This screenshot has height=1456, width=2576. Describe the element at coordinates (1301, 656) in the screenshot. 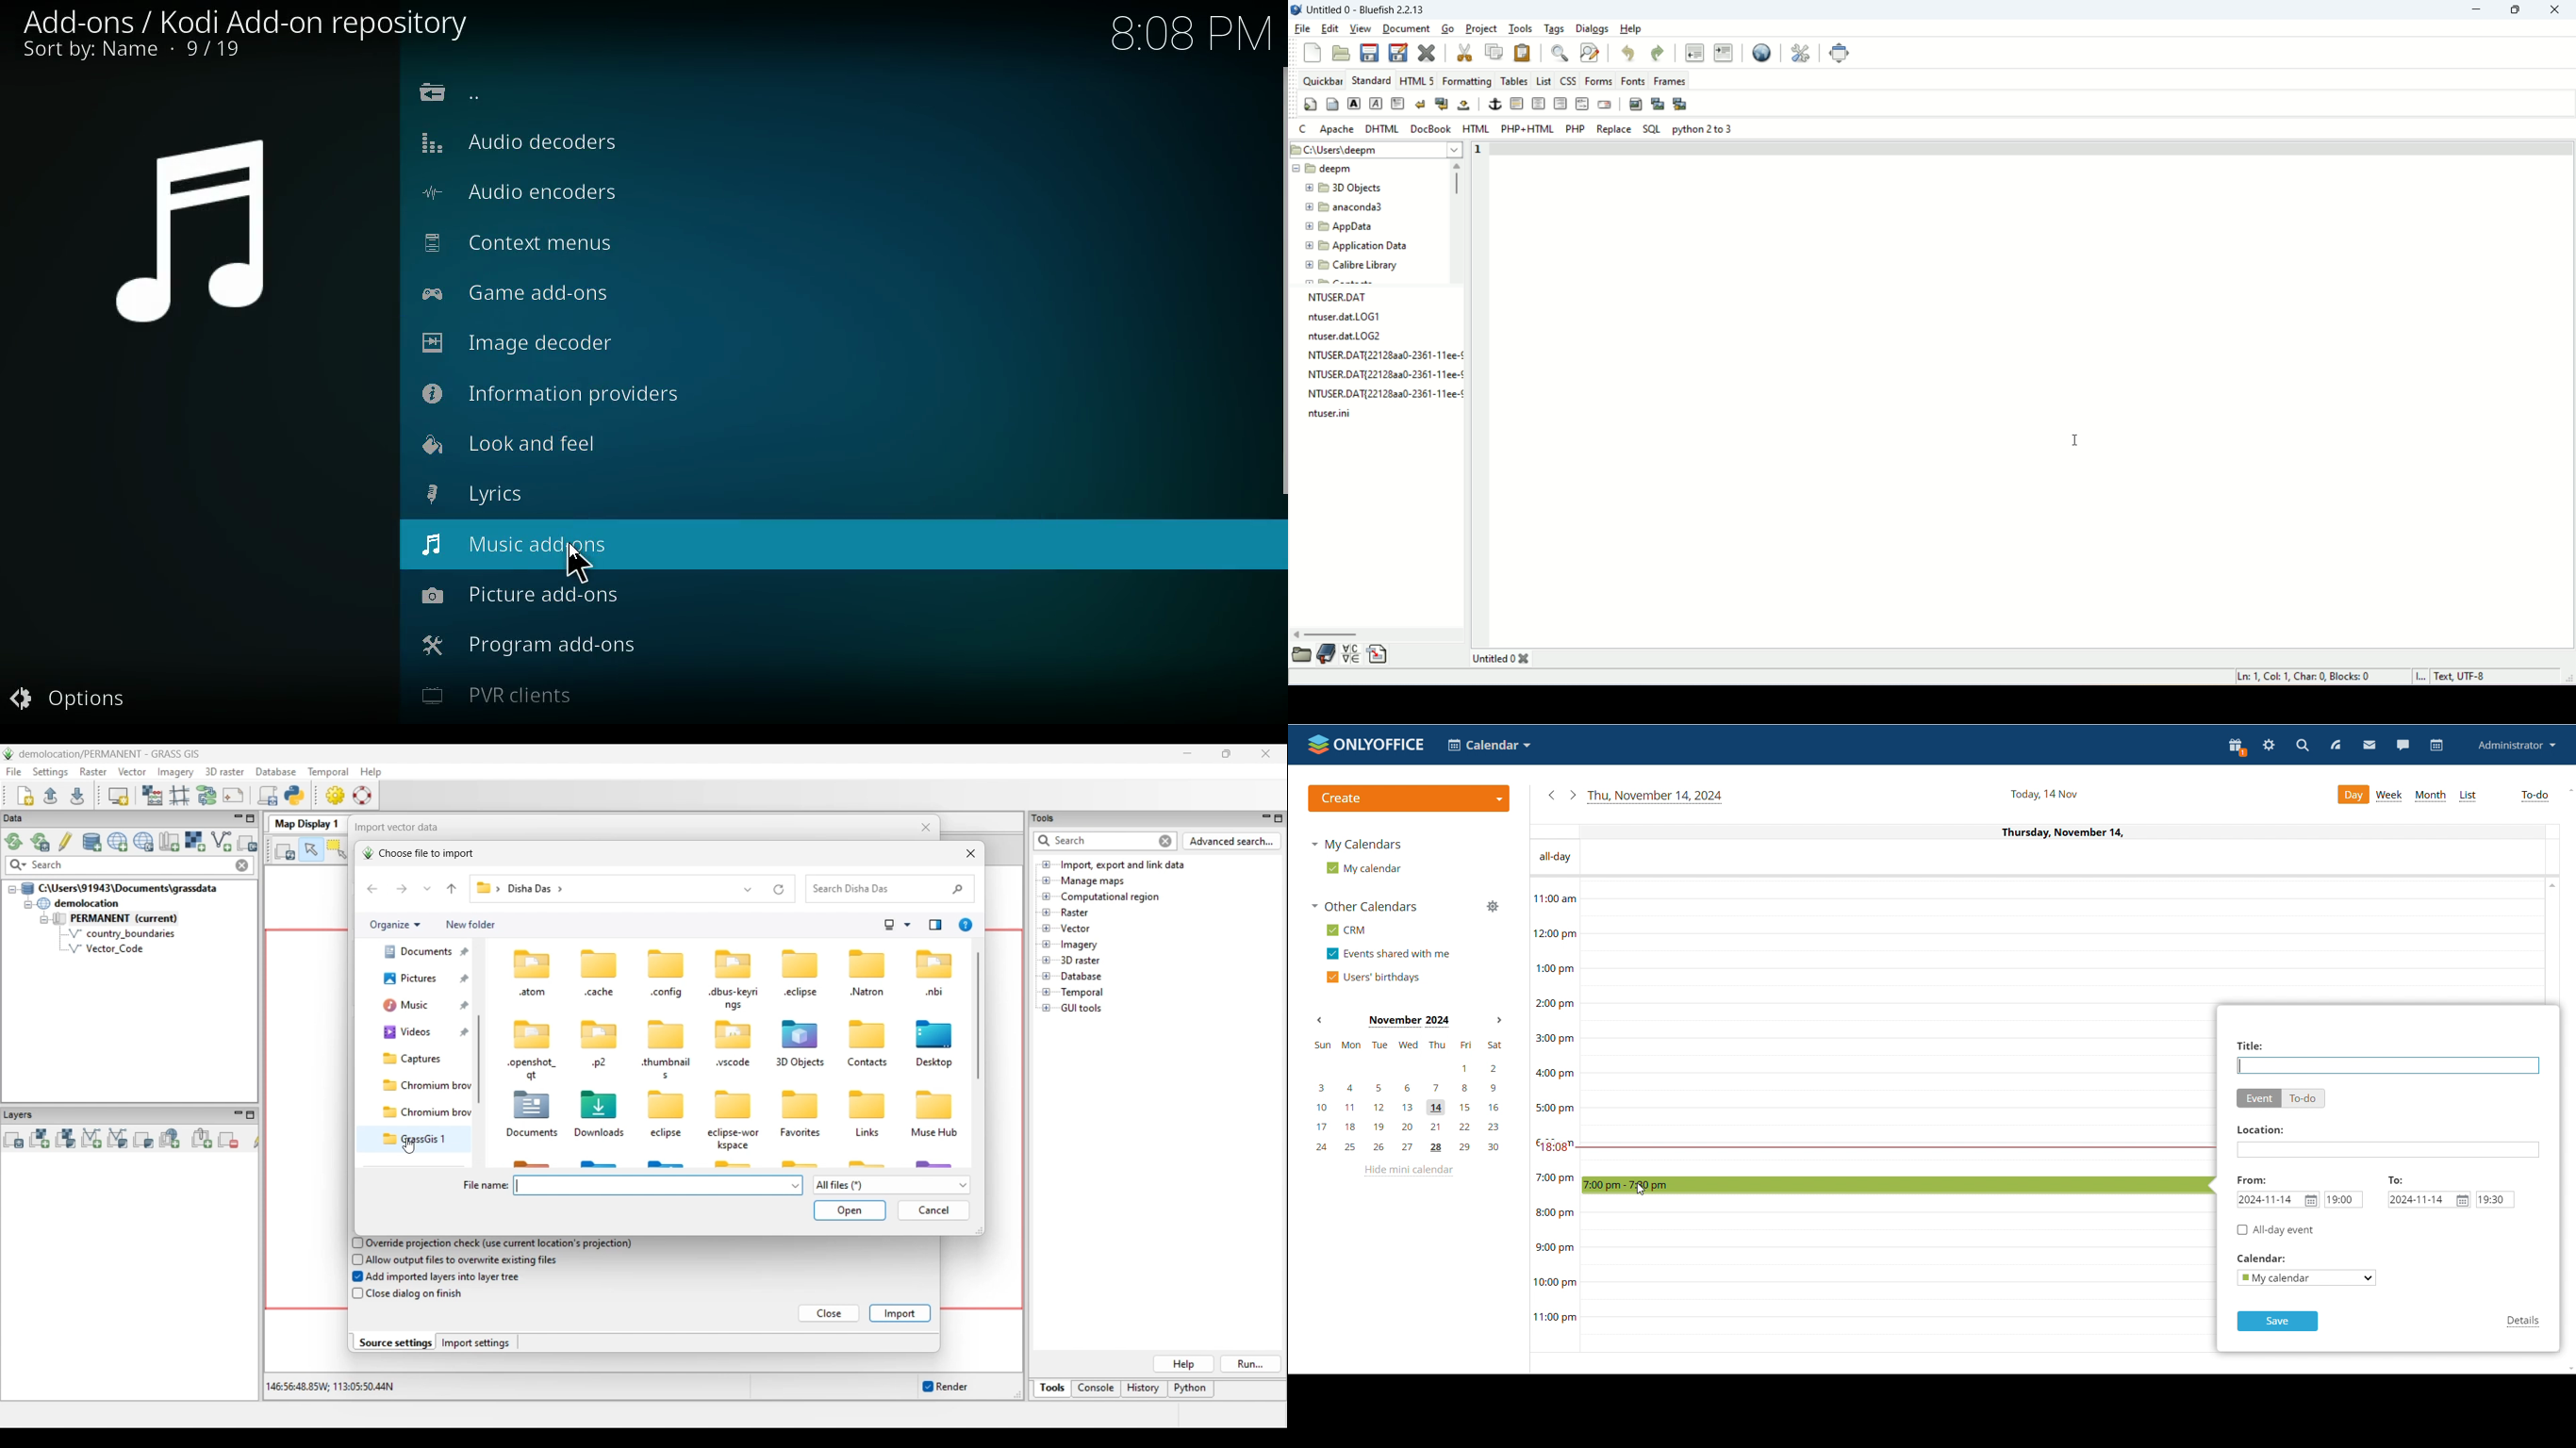

I see `browse file` at that location.